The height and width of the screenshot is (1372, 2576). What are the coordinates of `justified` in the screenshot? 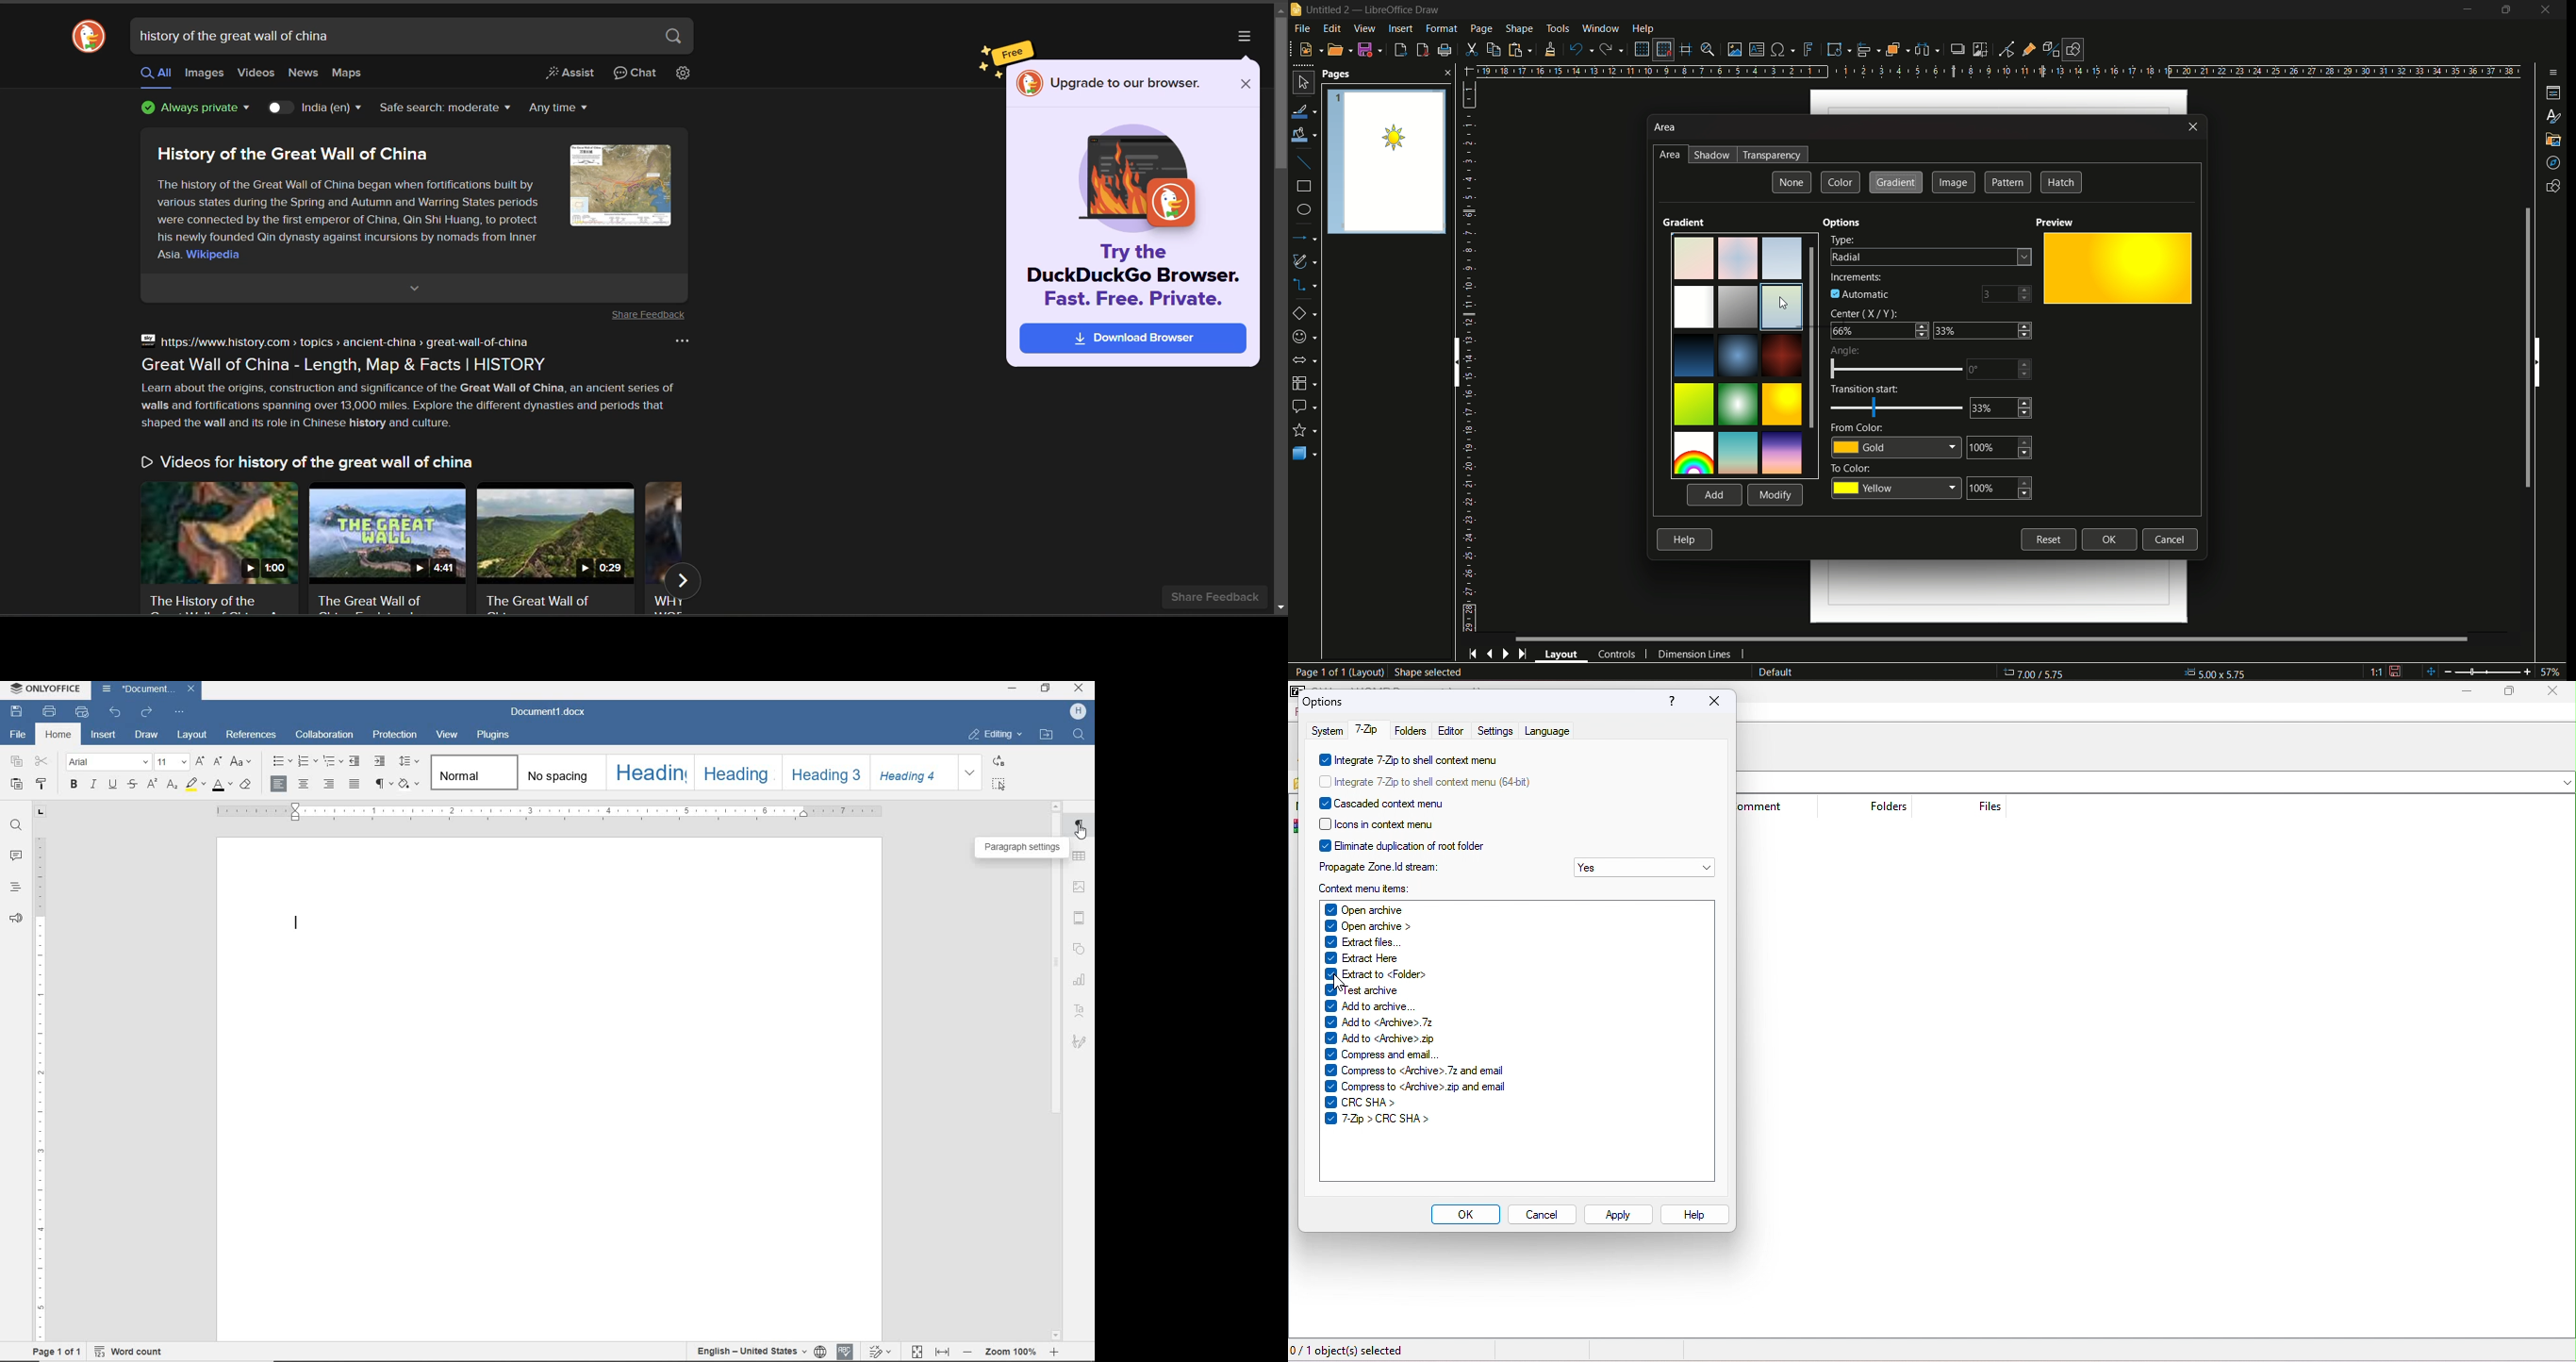 It's located at (354, 784).